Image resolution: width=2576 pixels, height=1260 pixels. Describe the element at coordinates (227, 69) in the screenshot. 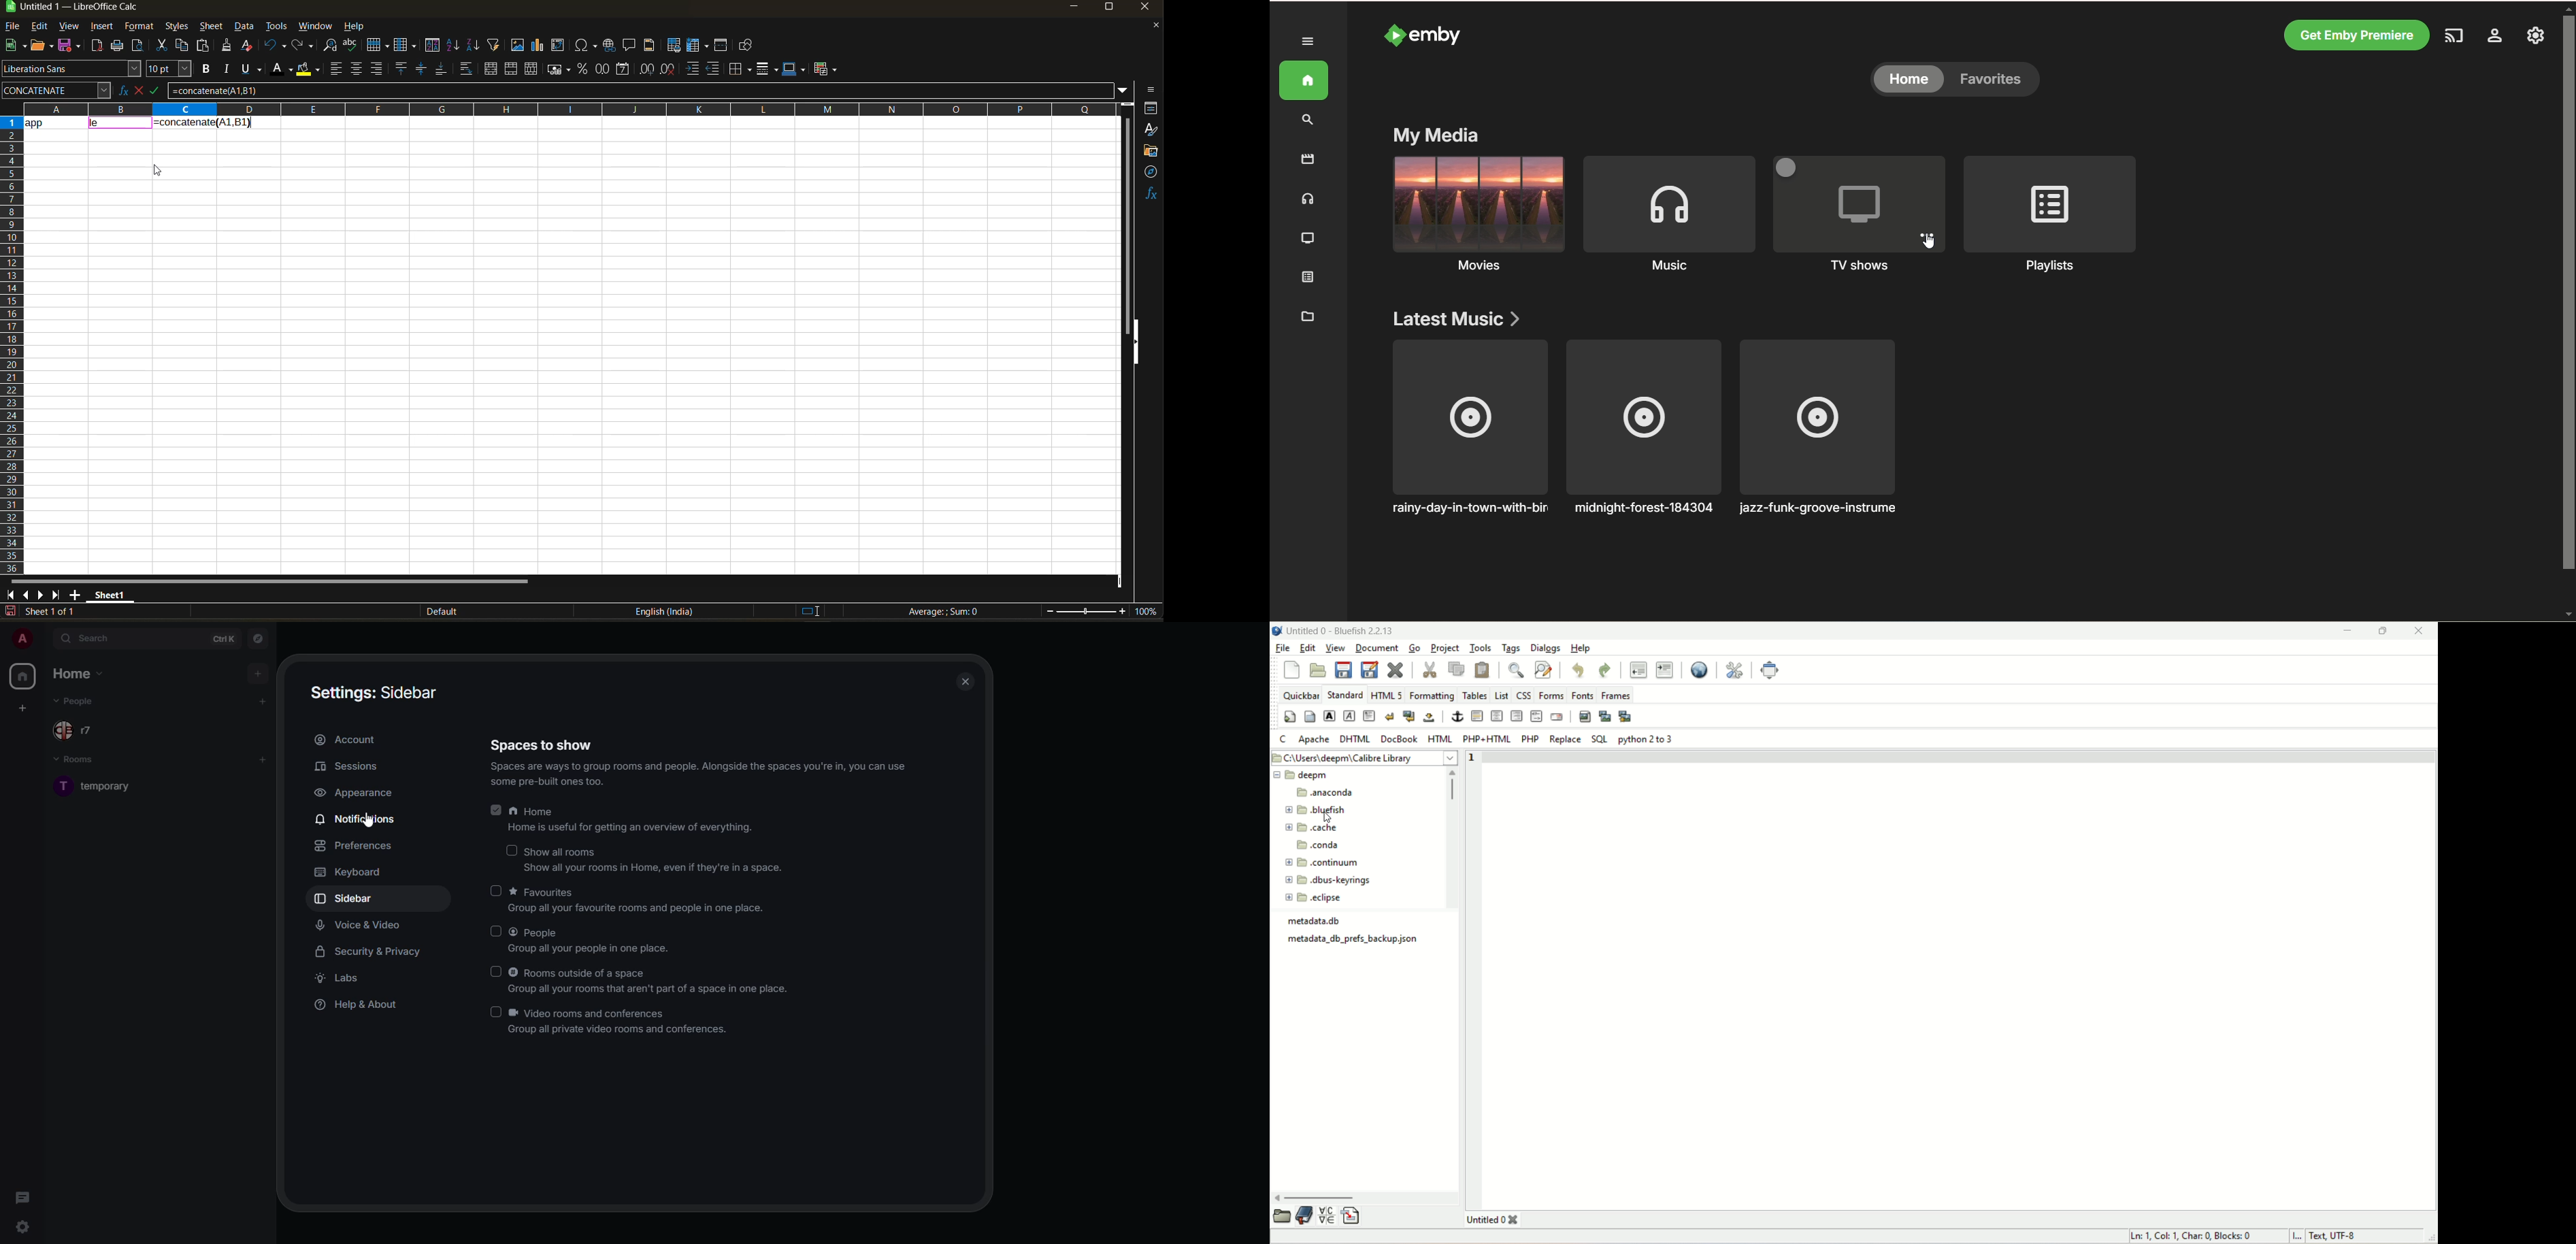

I see `italic` at that location.